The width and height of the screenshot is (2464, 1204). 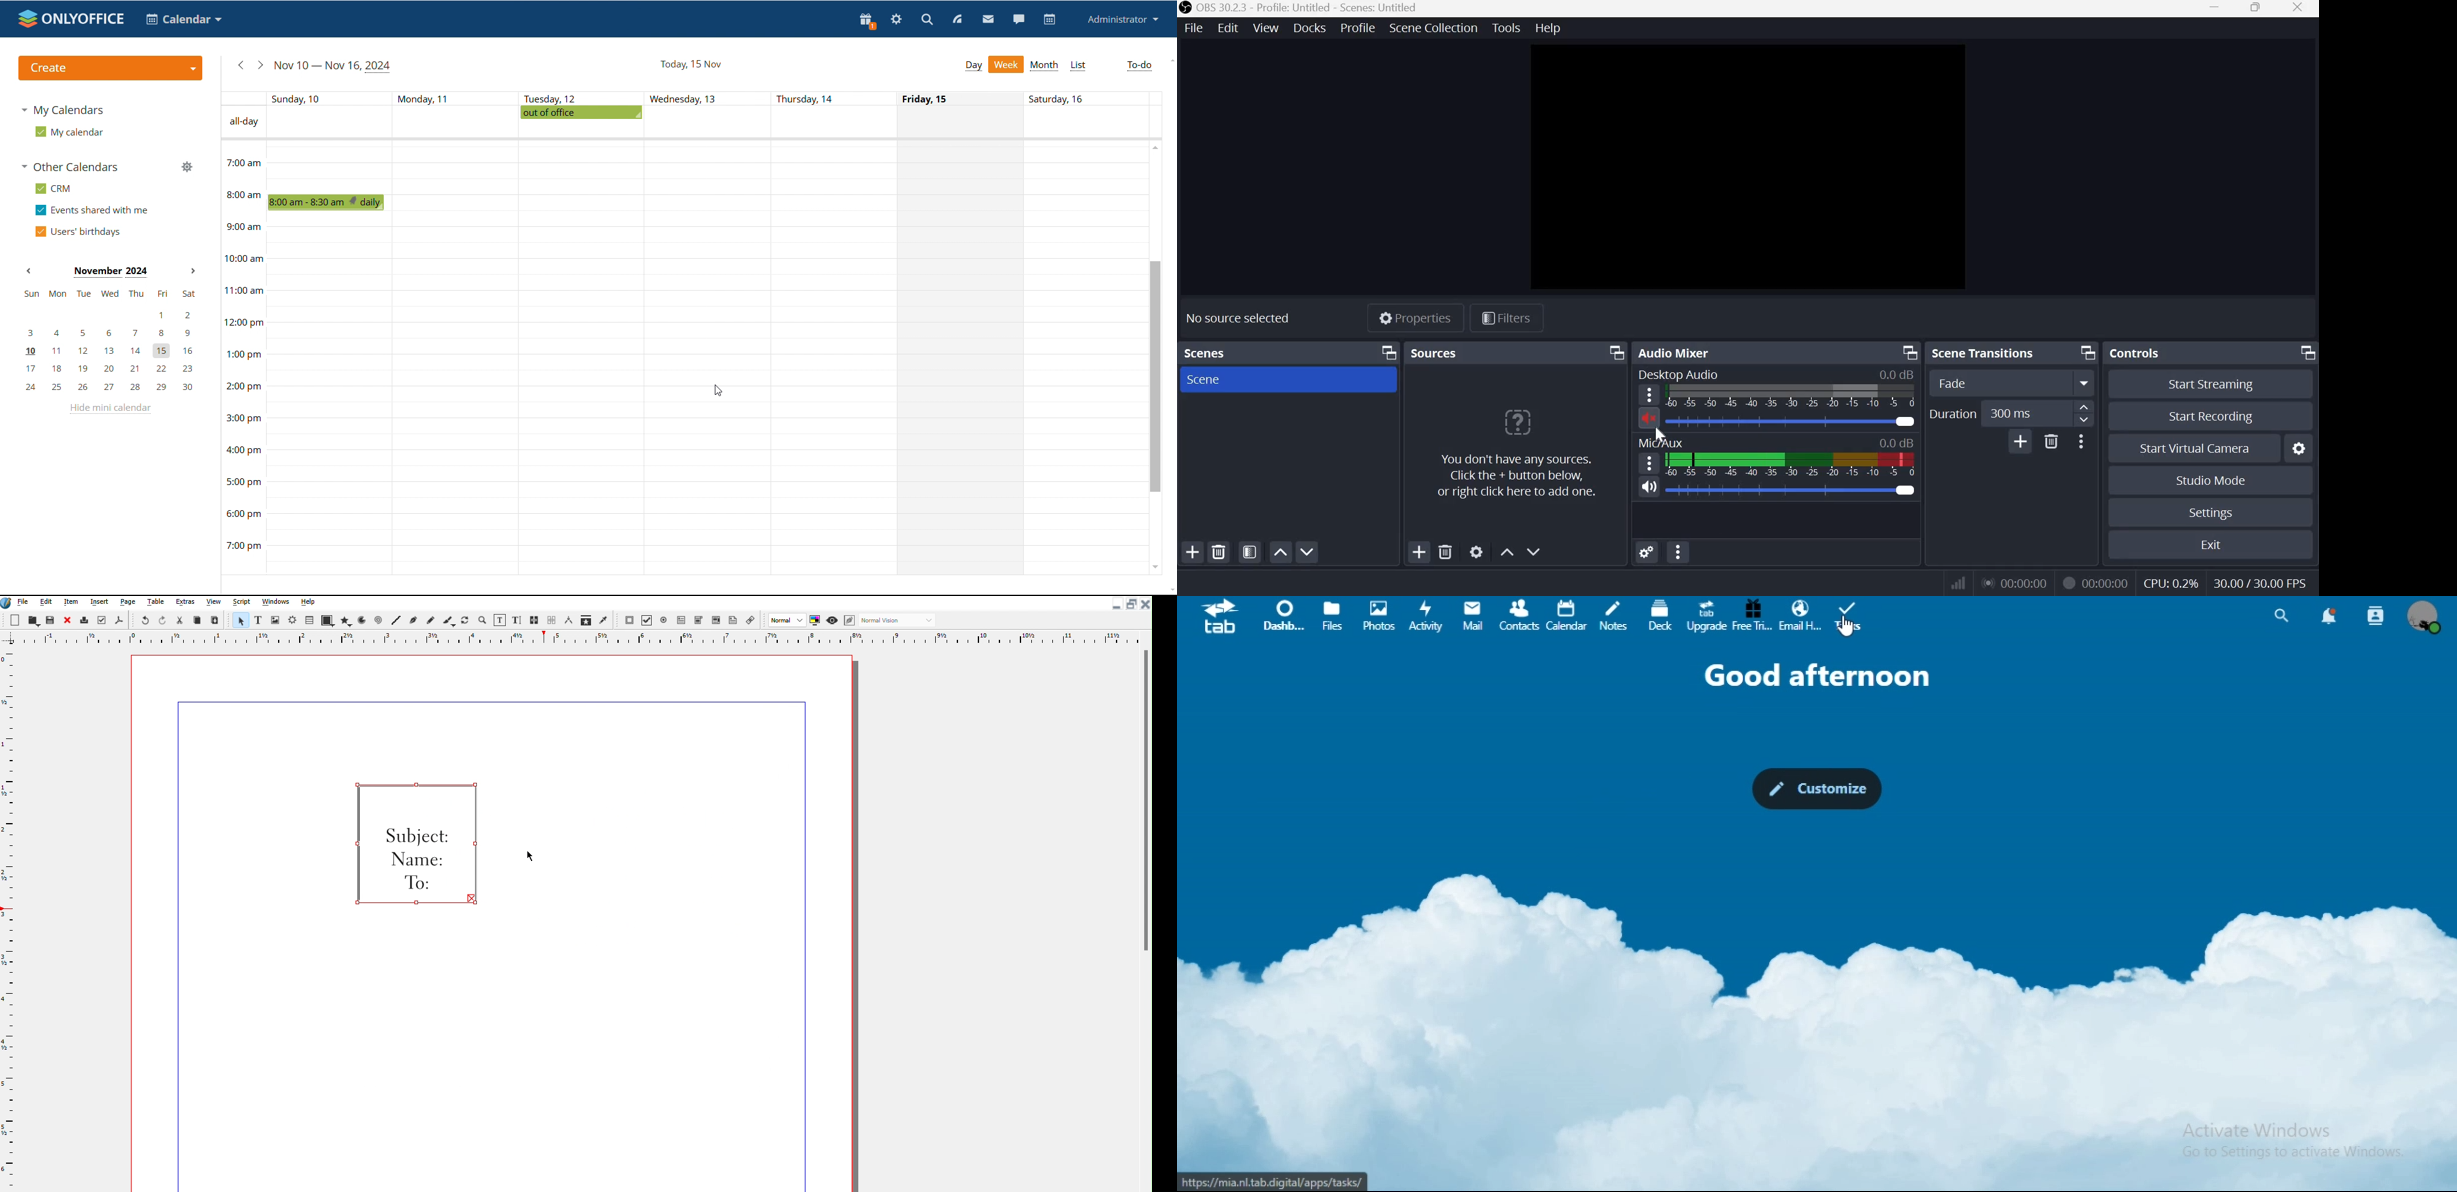 I want to click on contacts, so click(x=1519, y=616).